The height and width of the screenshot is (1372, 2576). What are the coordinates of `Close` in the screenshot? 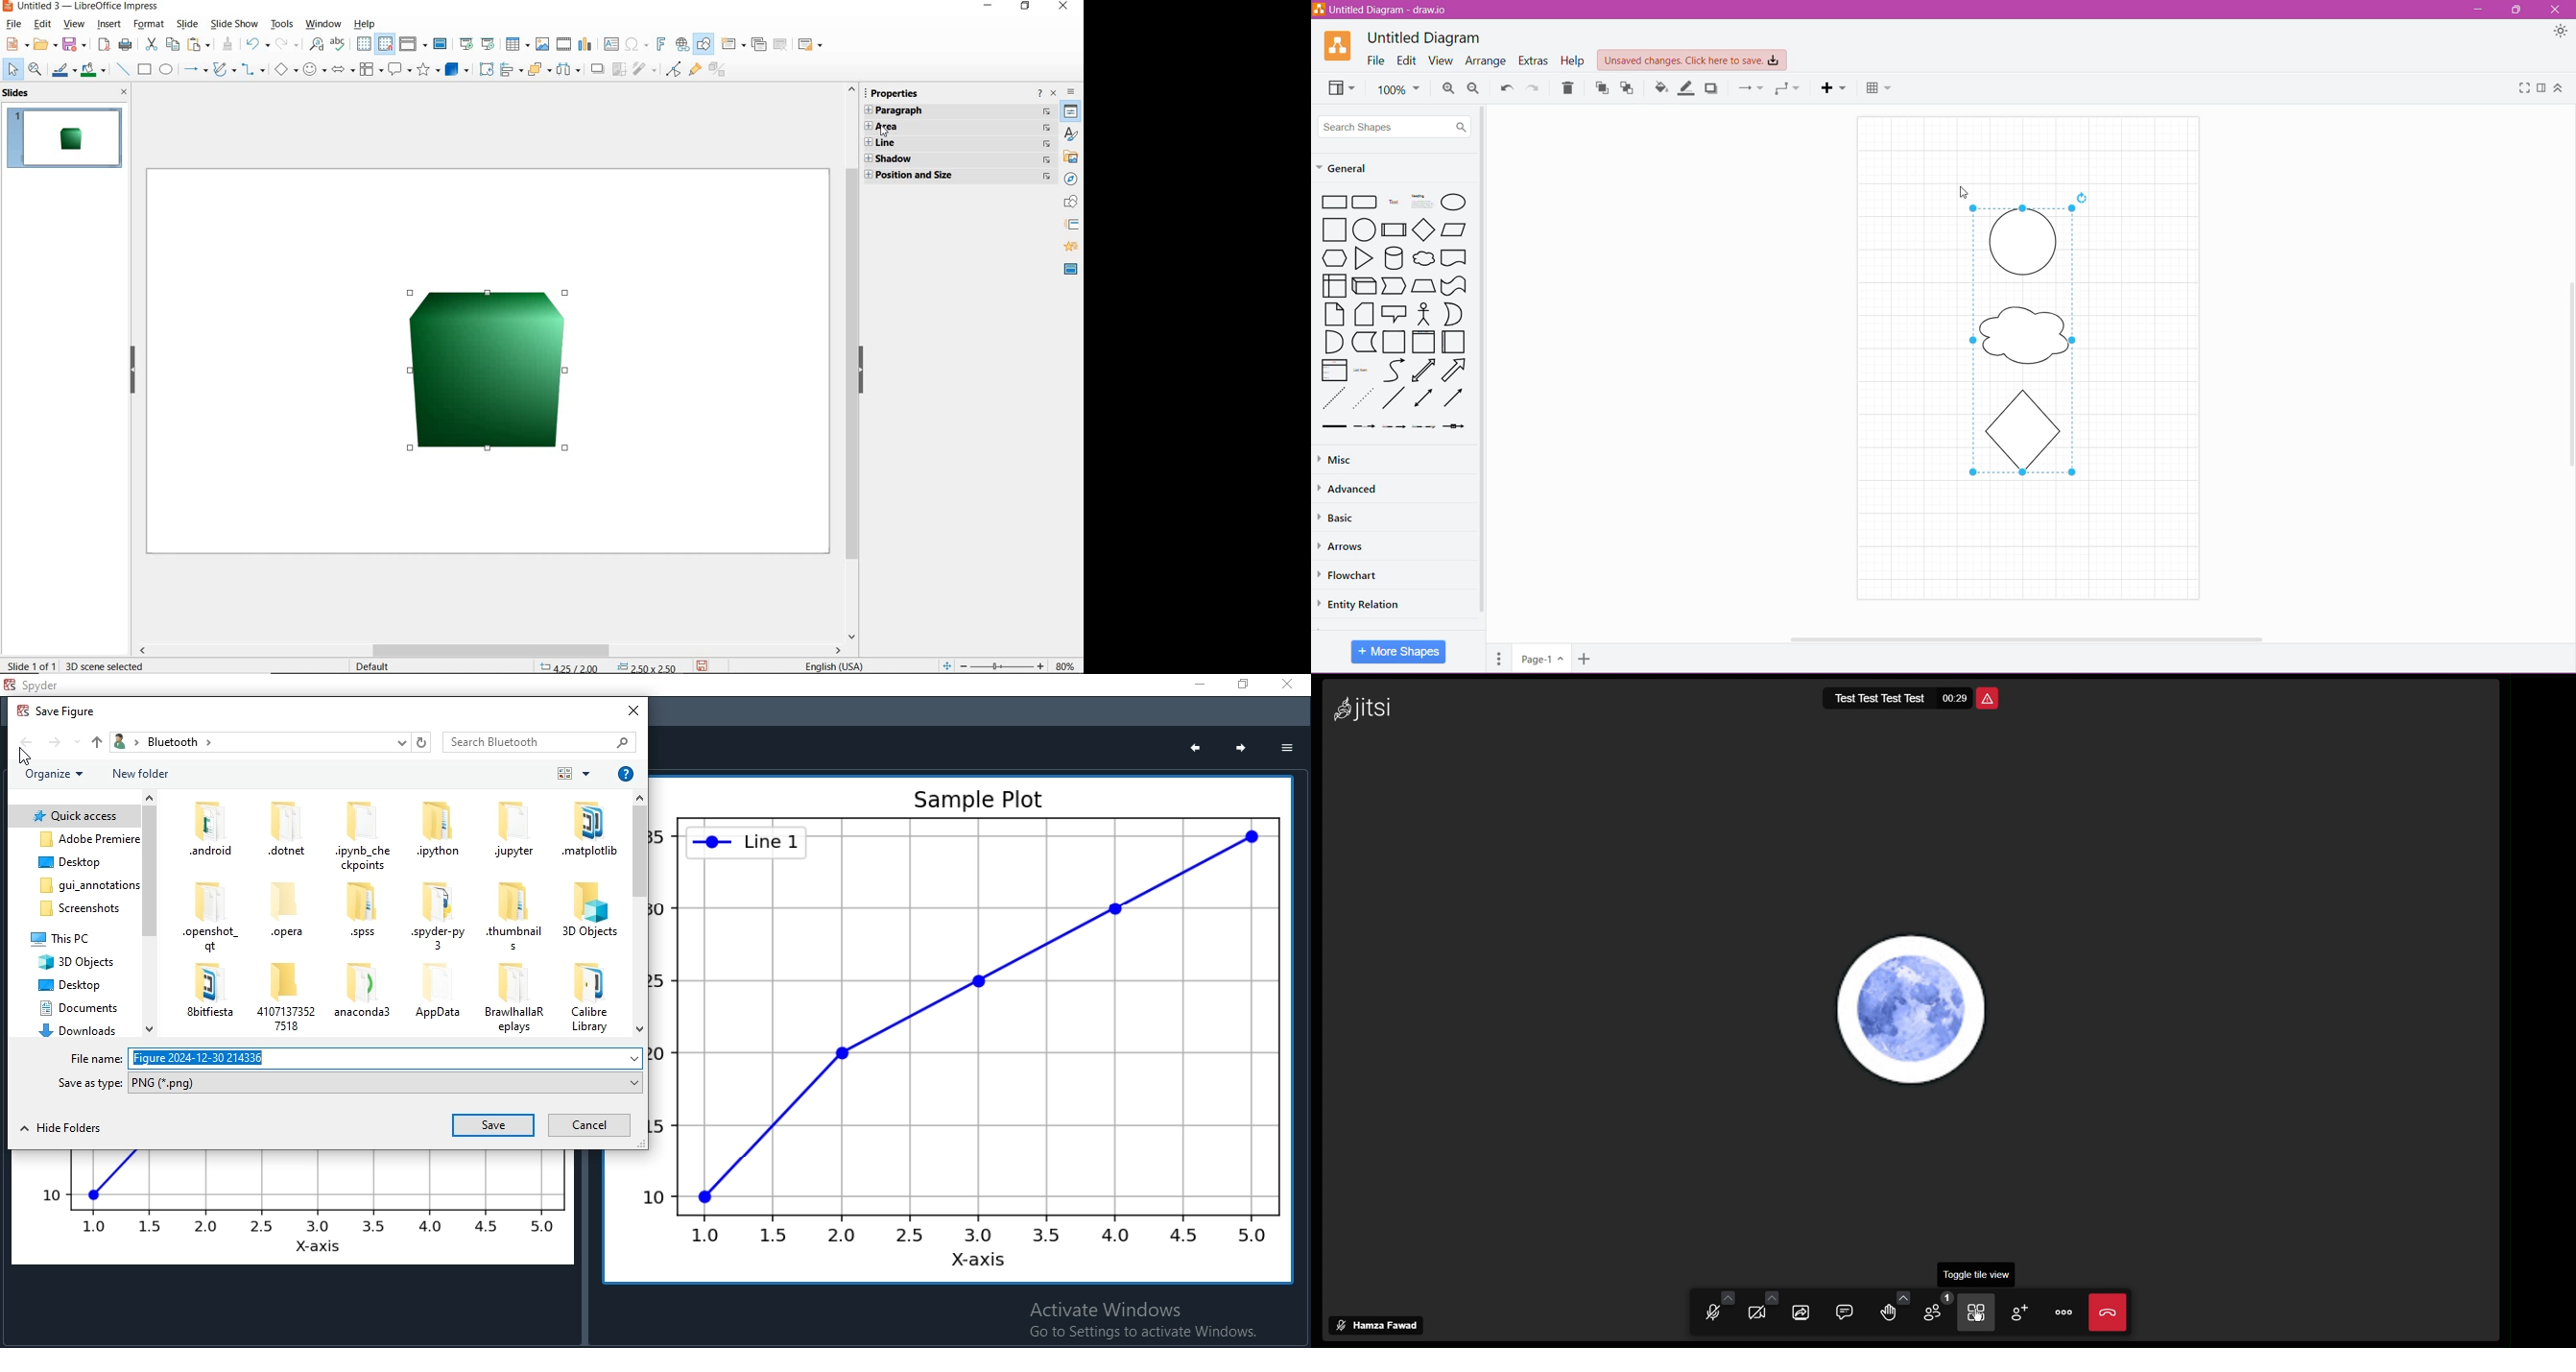 It's located at (1288, 685).